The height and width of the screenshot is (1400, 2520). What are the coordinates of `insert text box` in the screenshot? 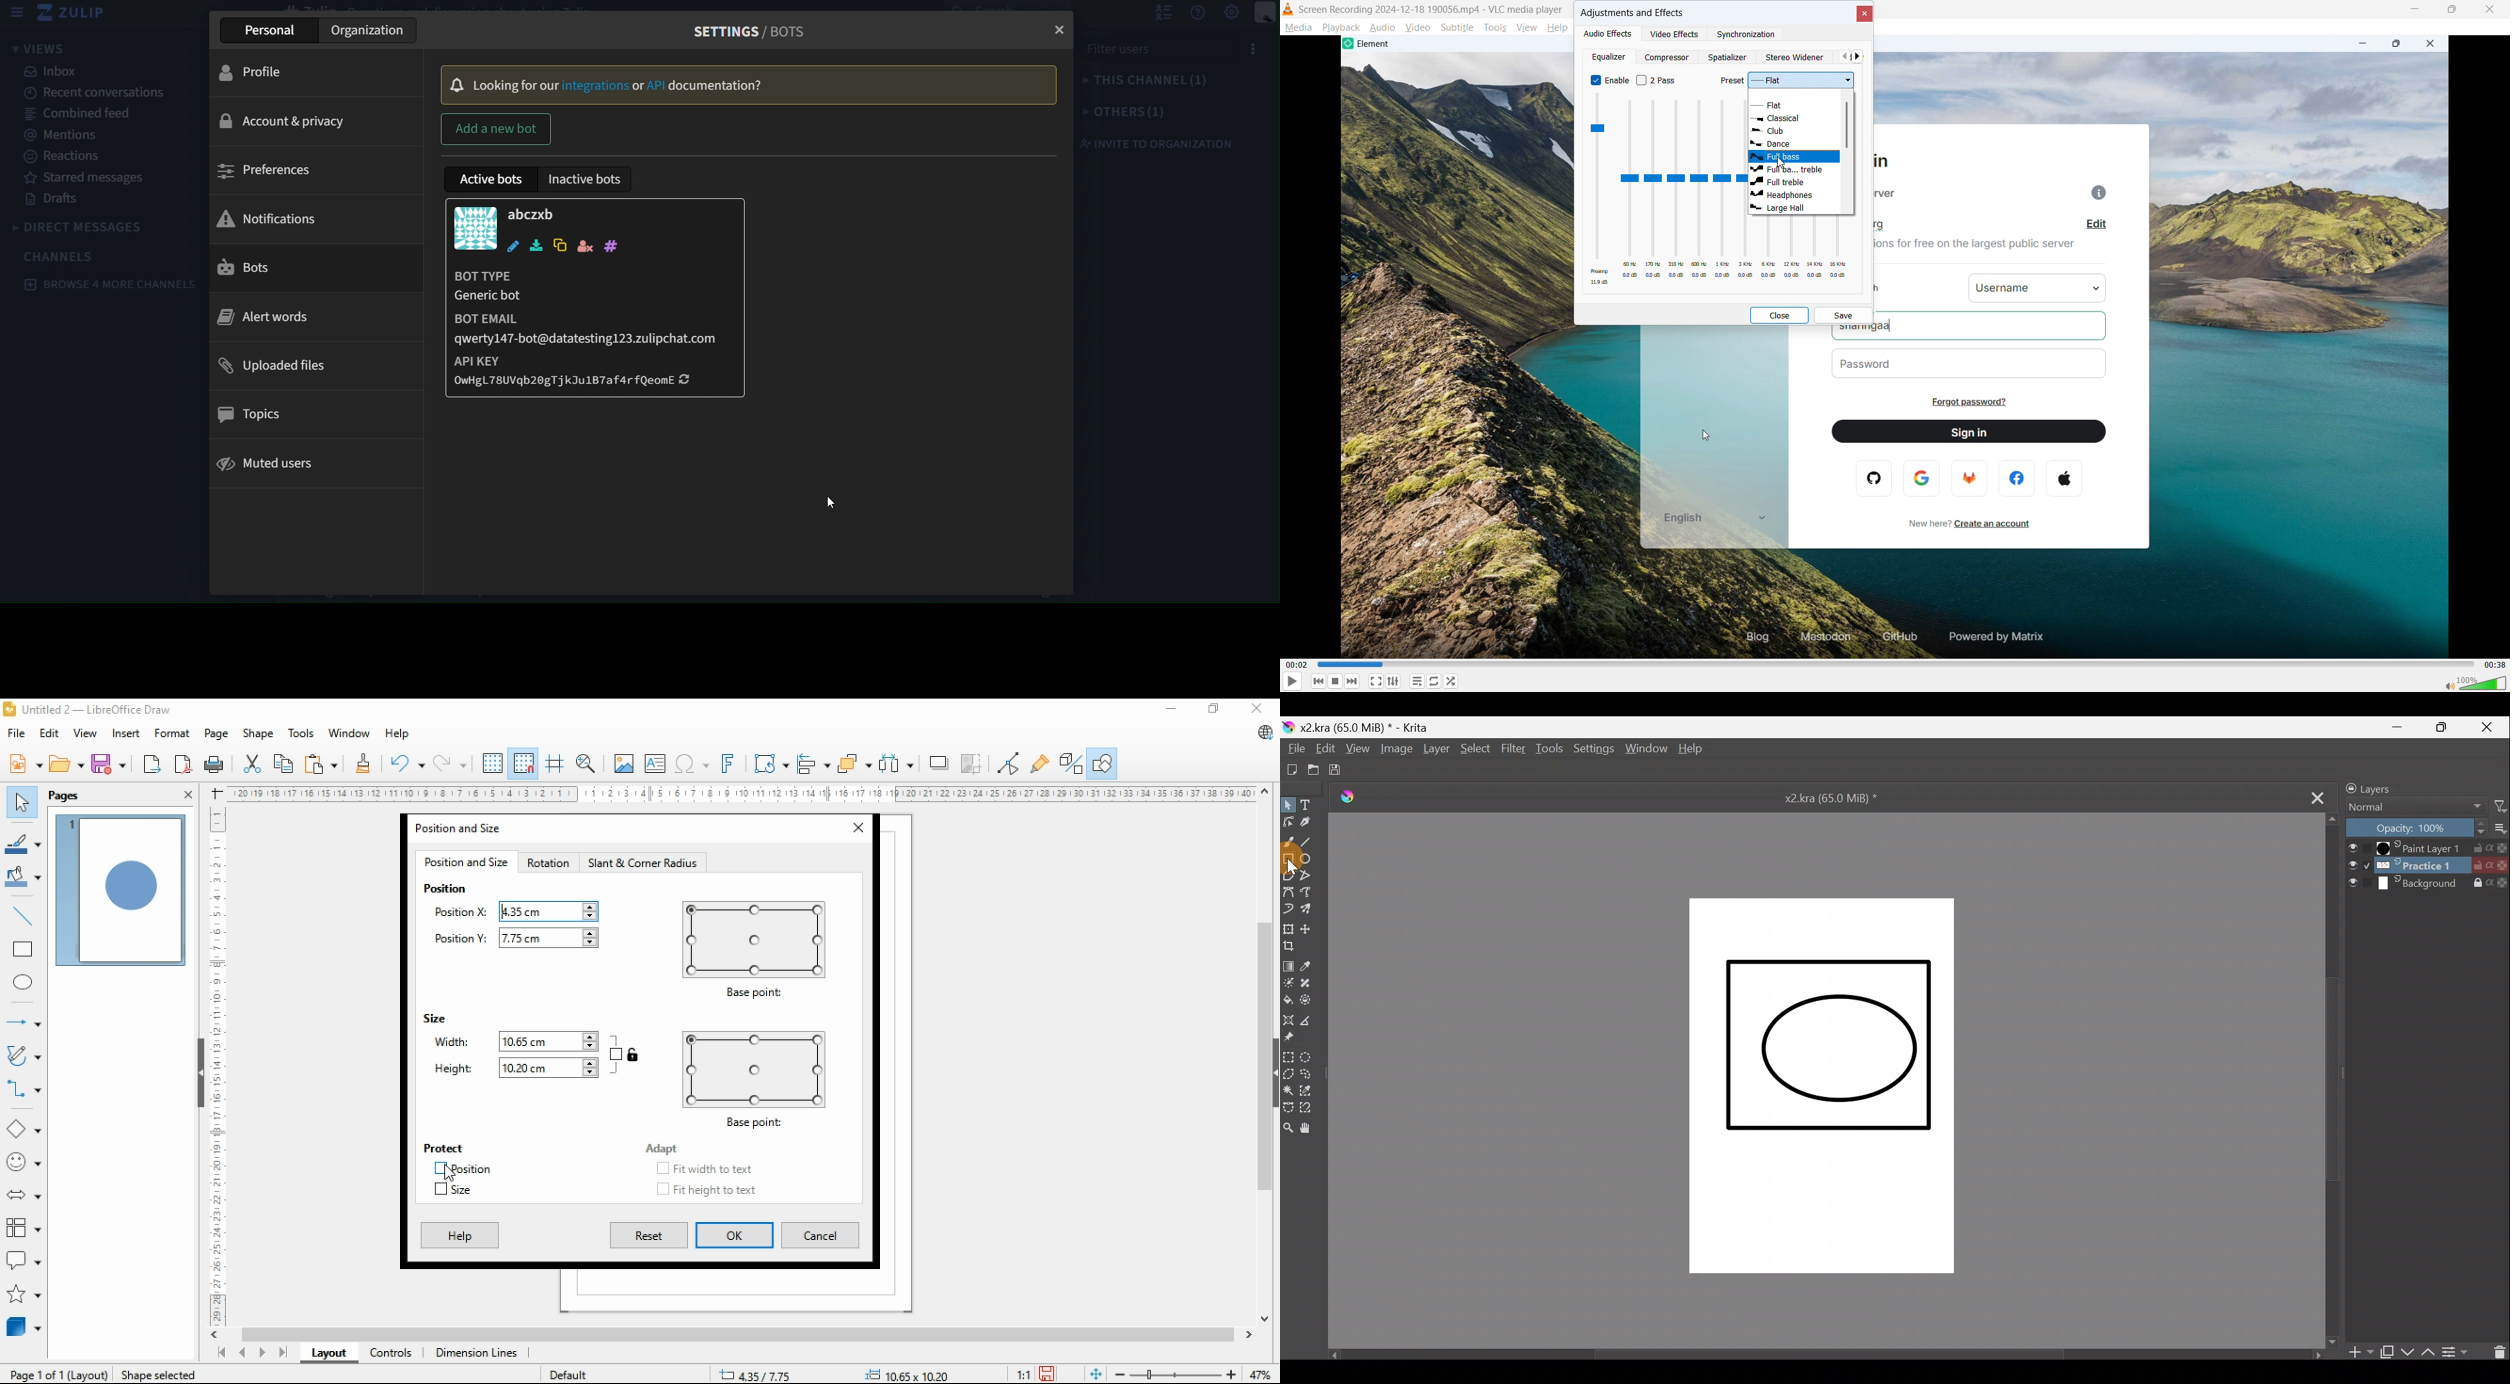 It's located at (654, 764).